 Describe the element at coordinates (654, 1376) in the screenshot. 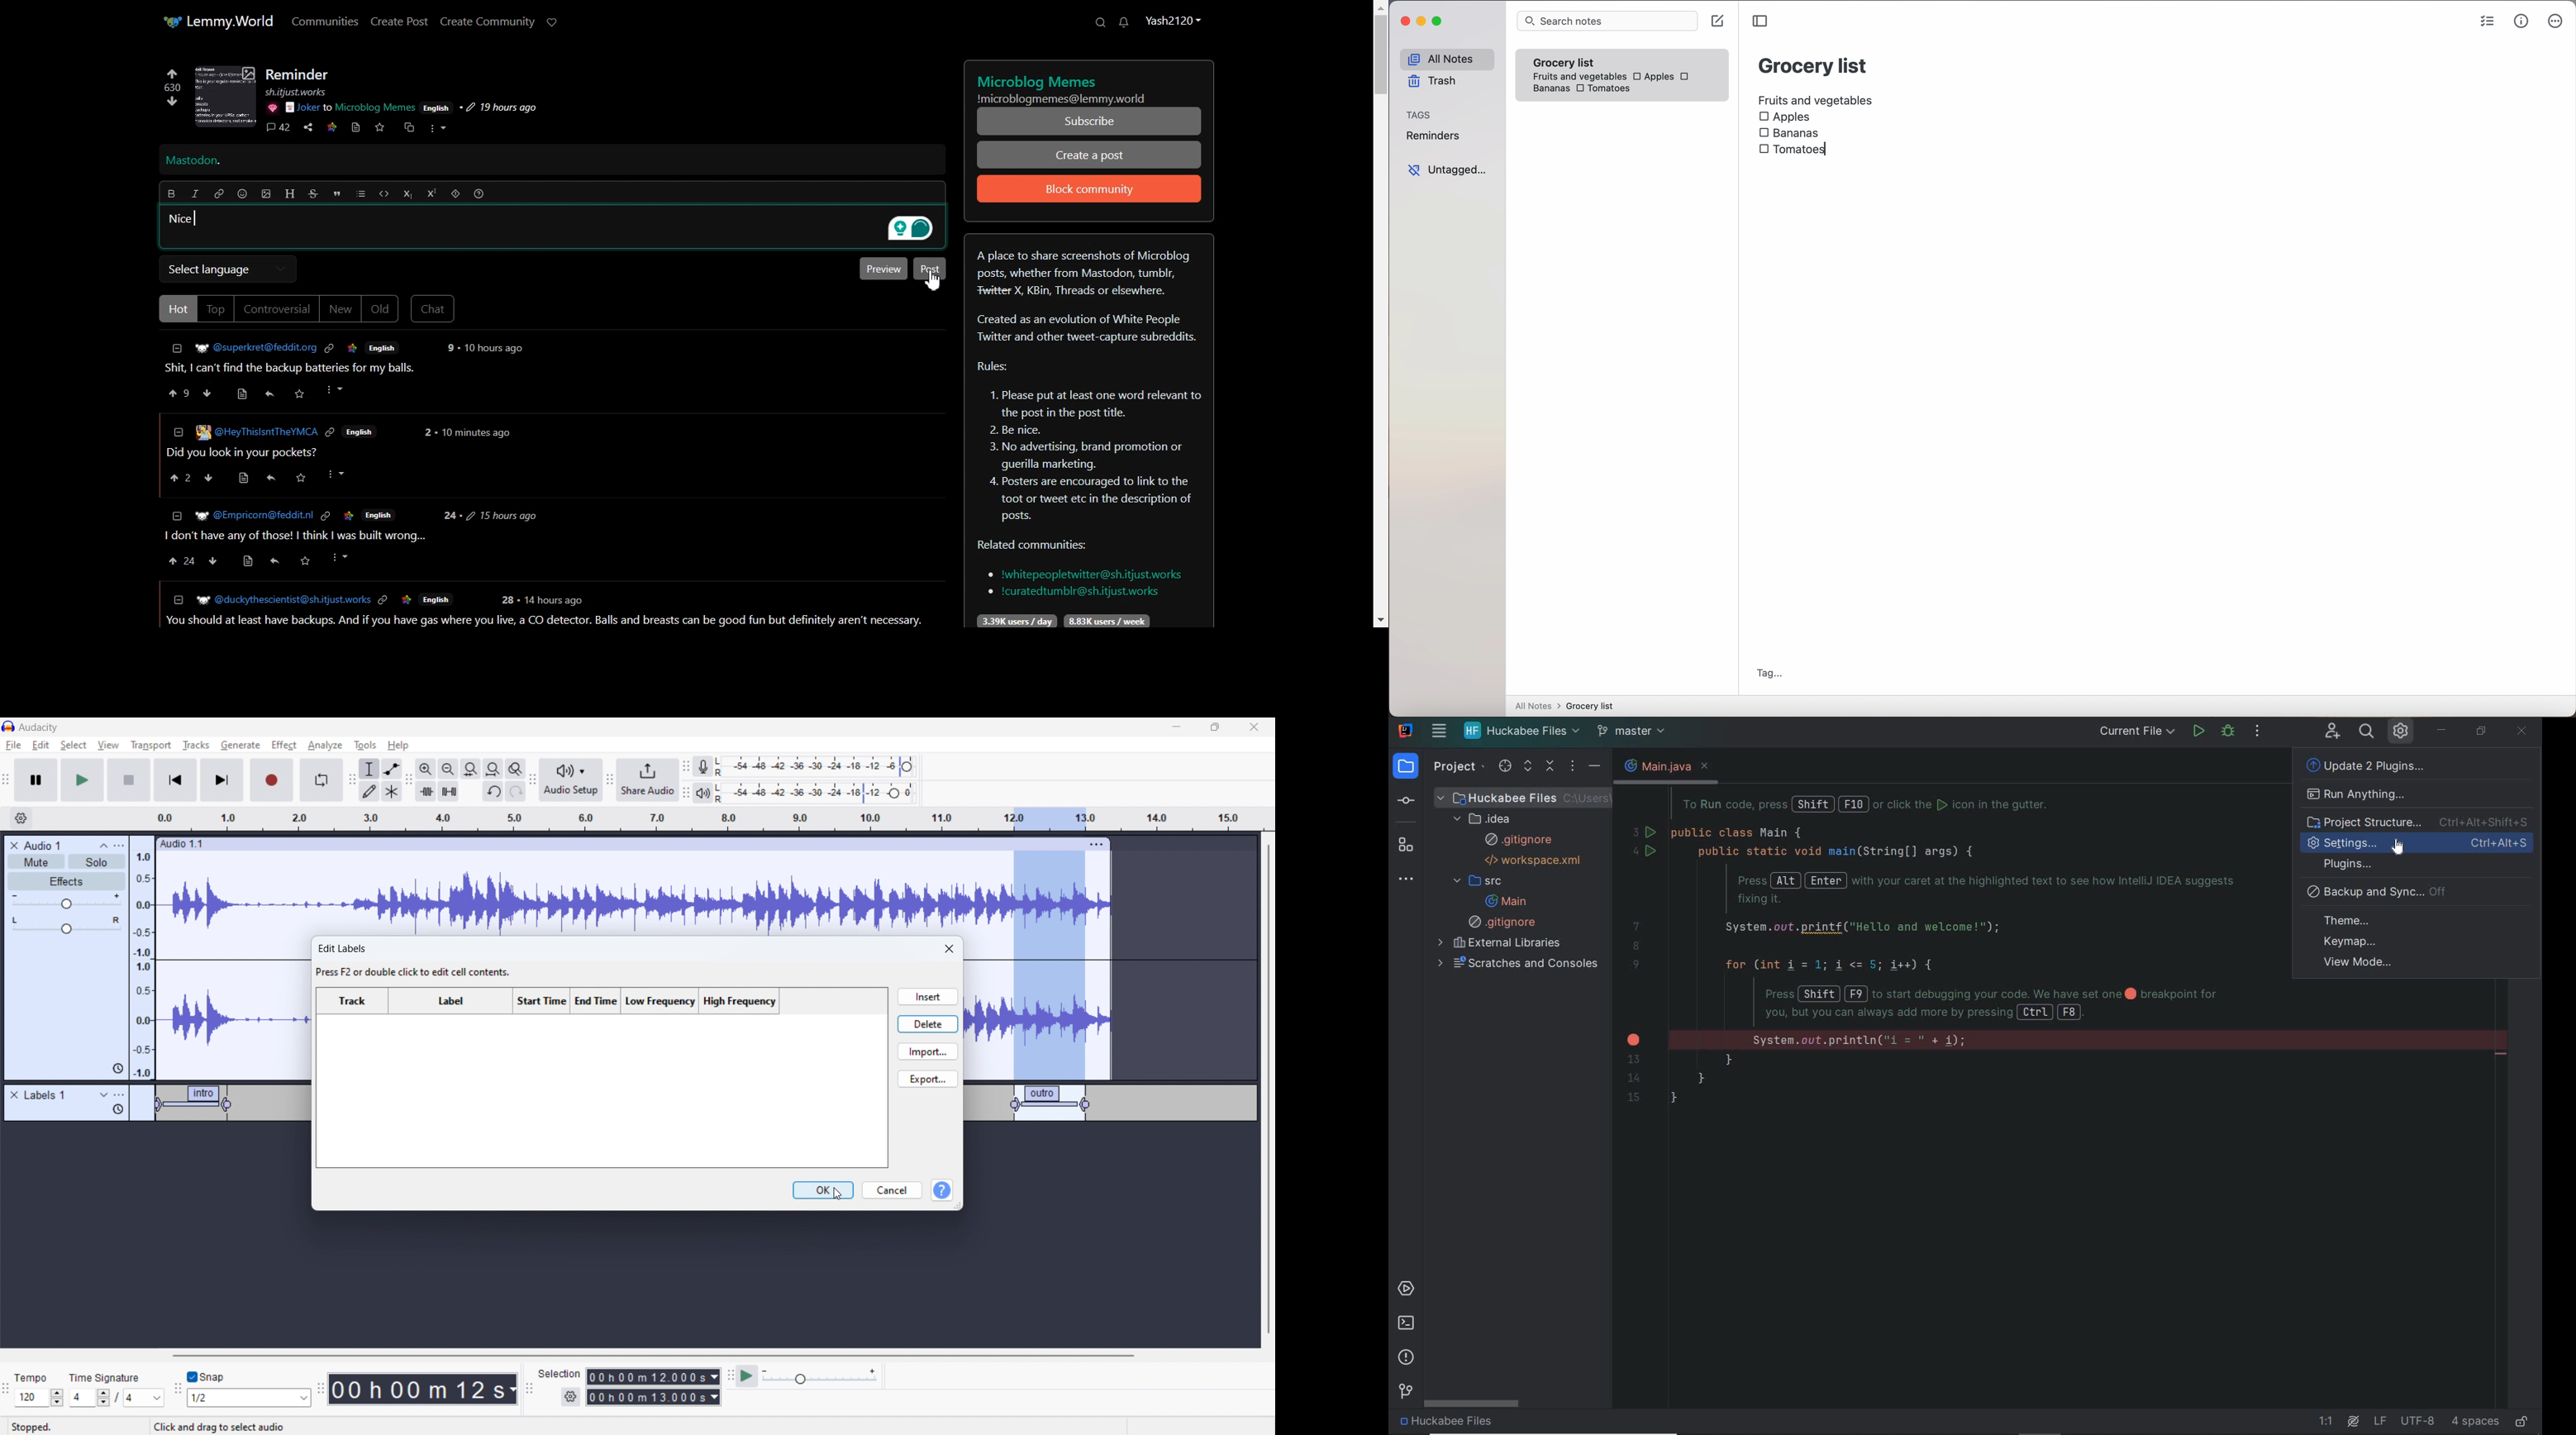

I see `selection start time` at that location.